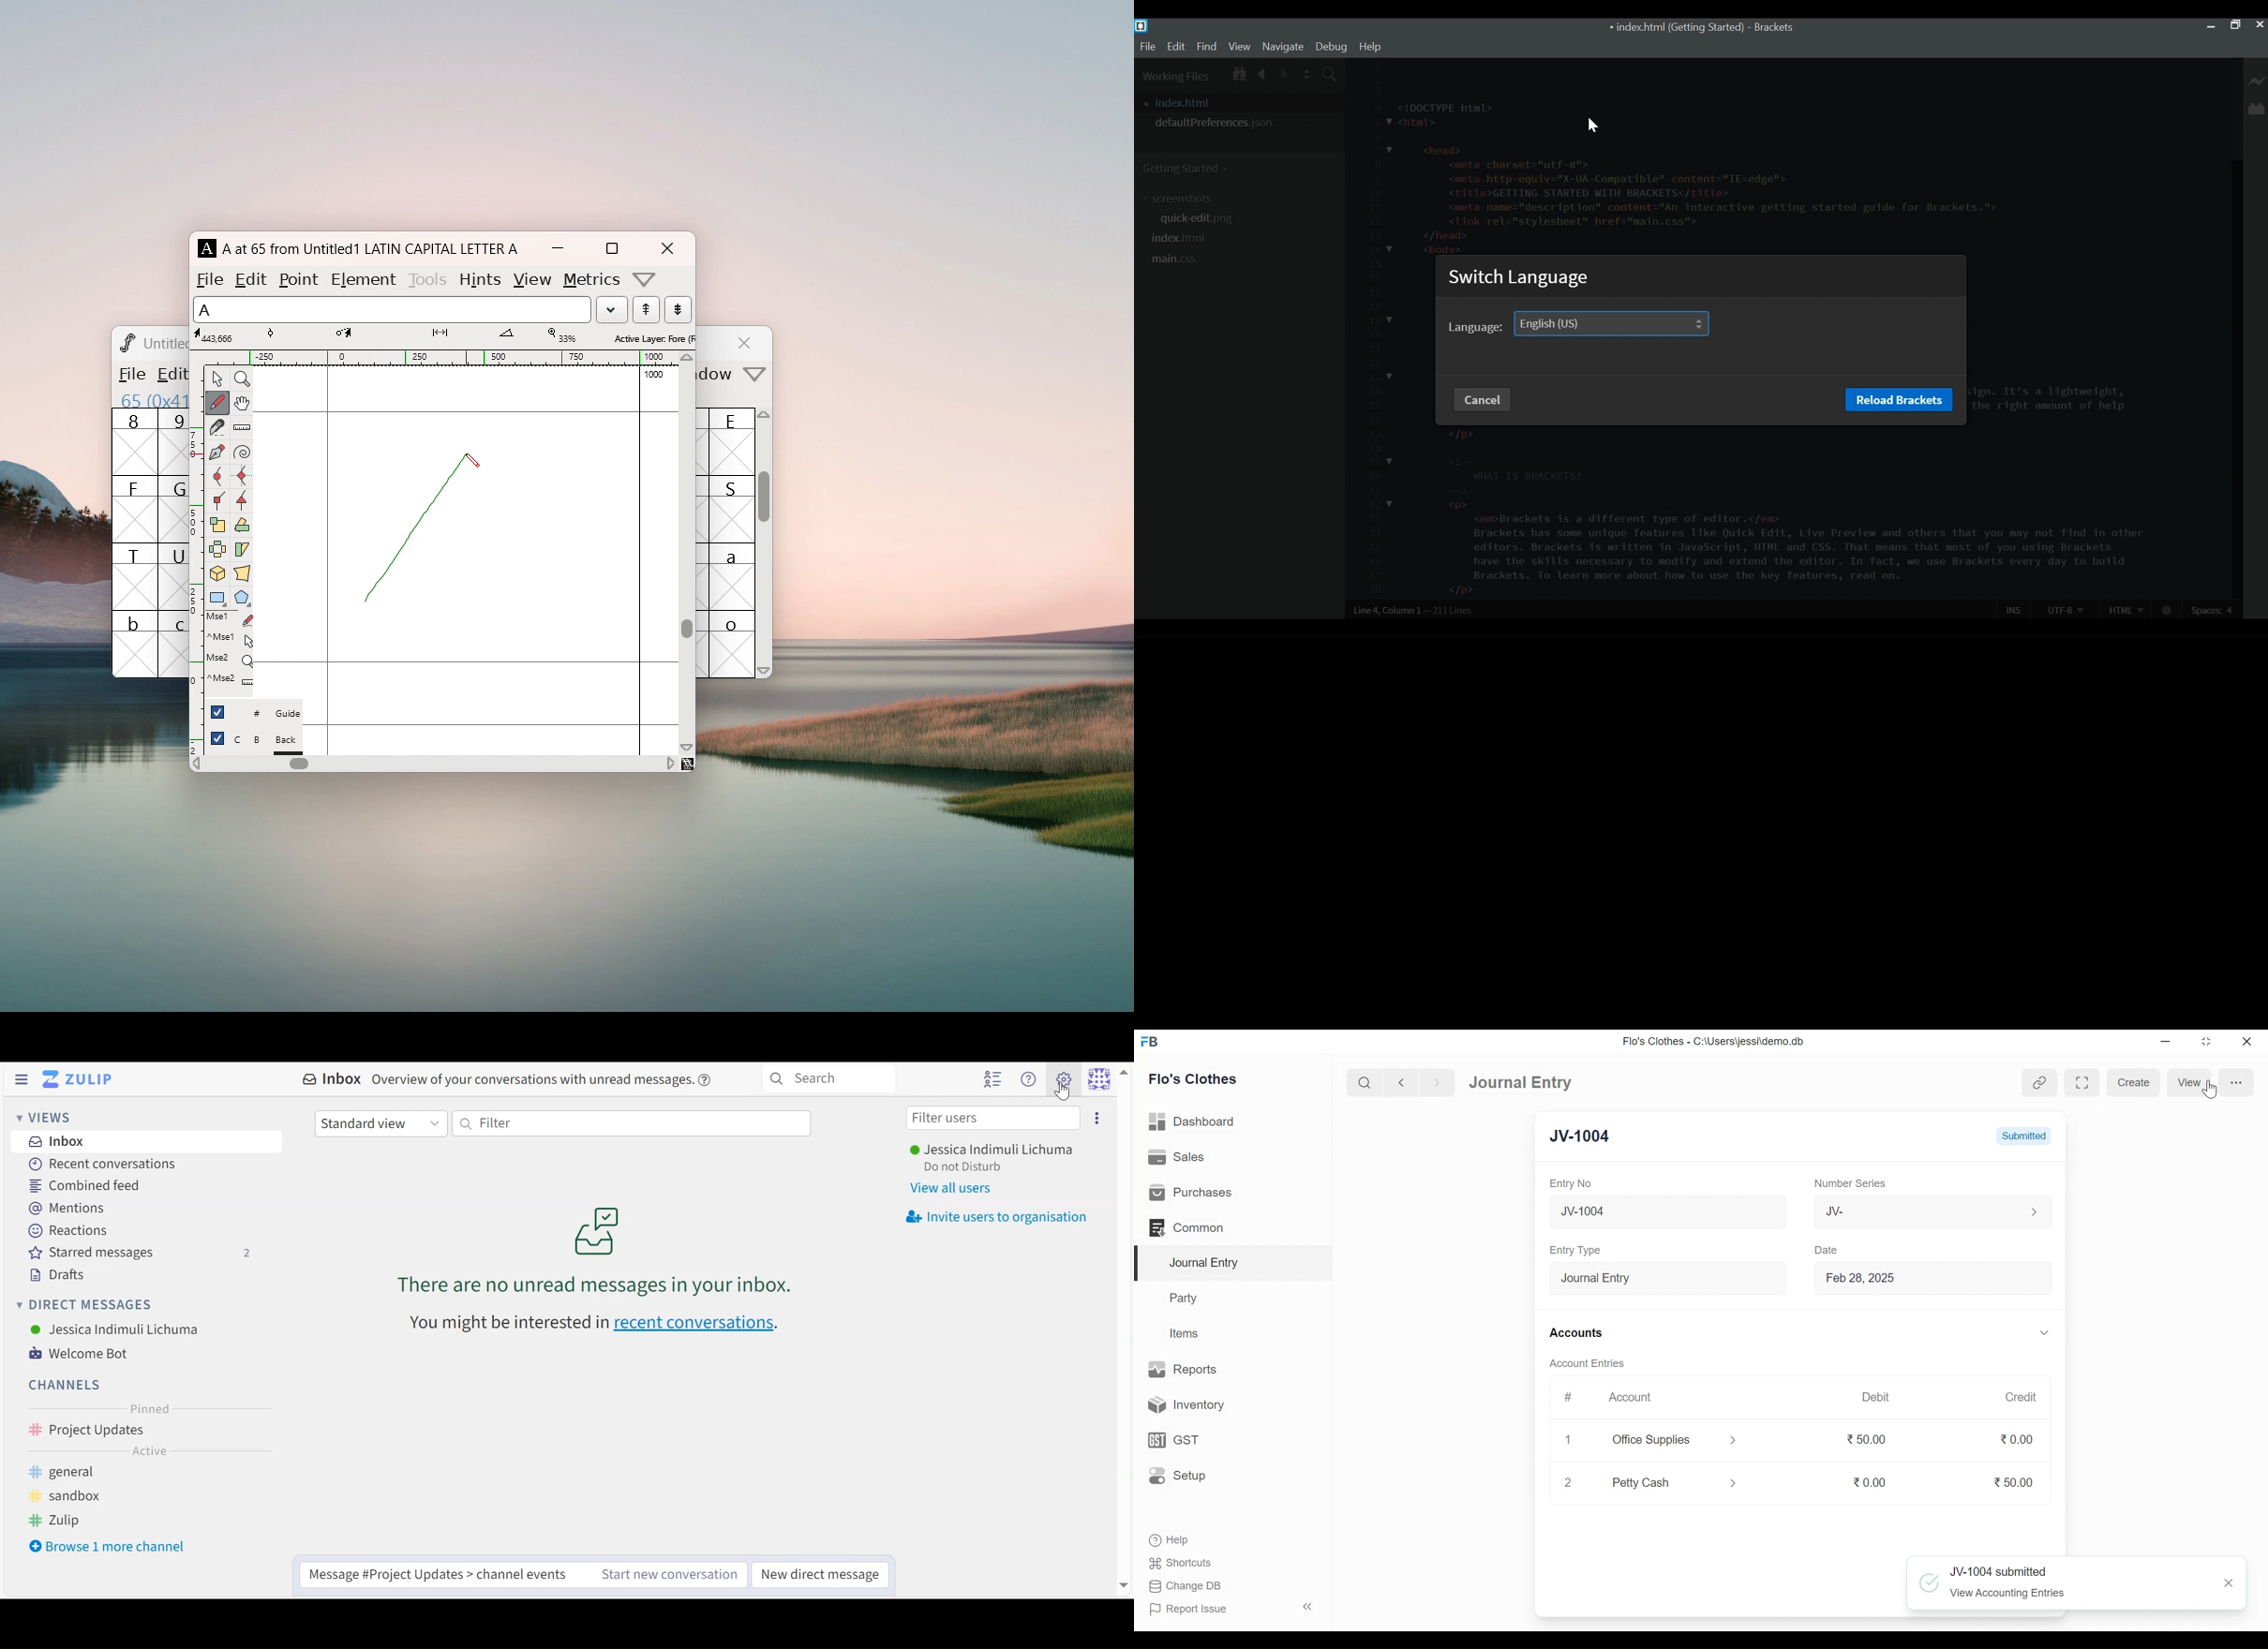 The height and width of the screenshot is (1652, 2268). What do you see at coordinates (1031, 1080) in the screenshot?
I see `Main menu` at bounding box center [1031, 1080].